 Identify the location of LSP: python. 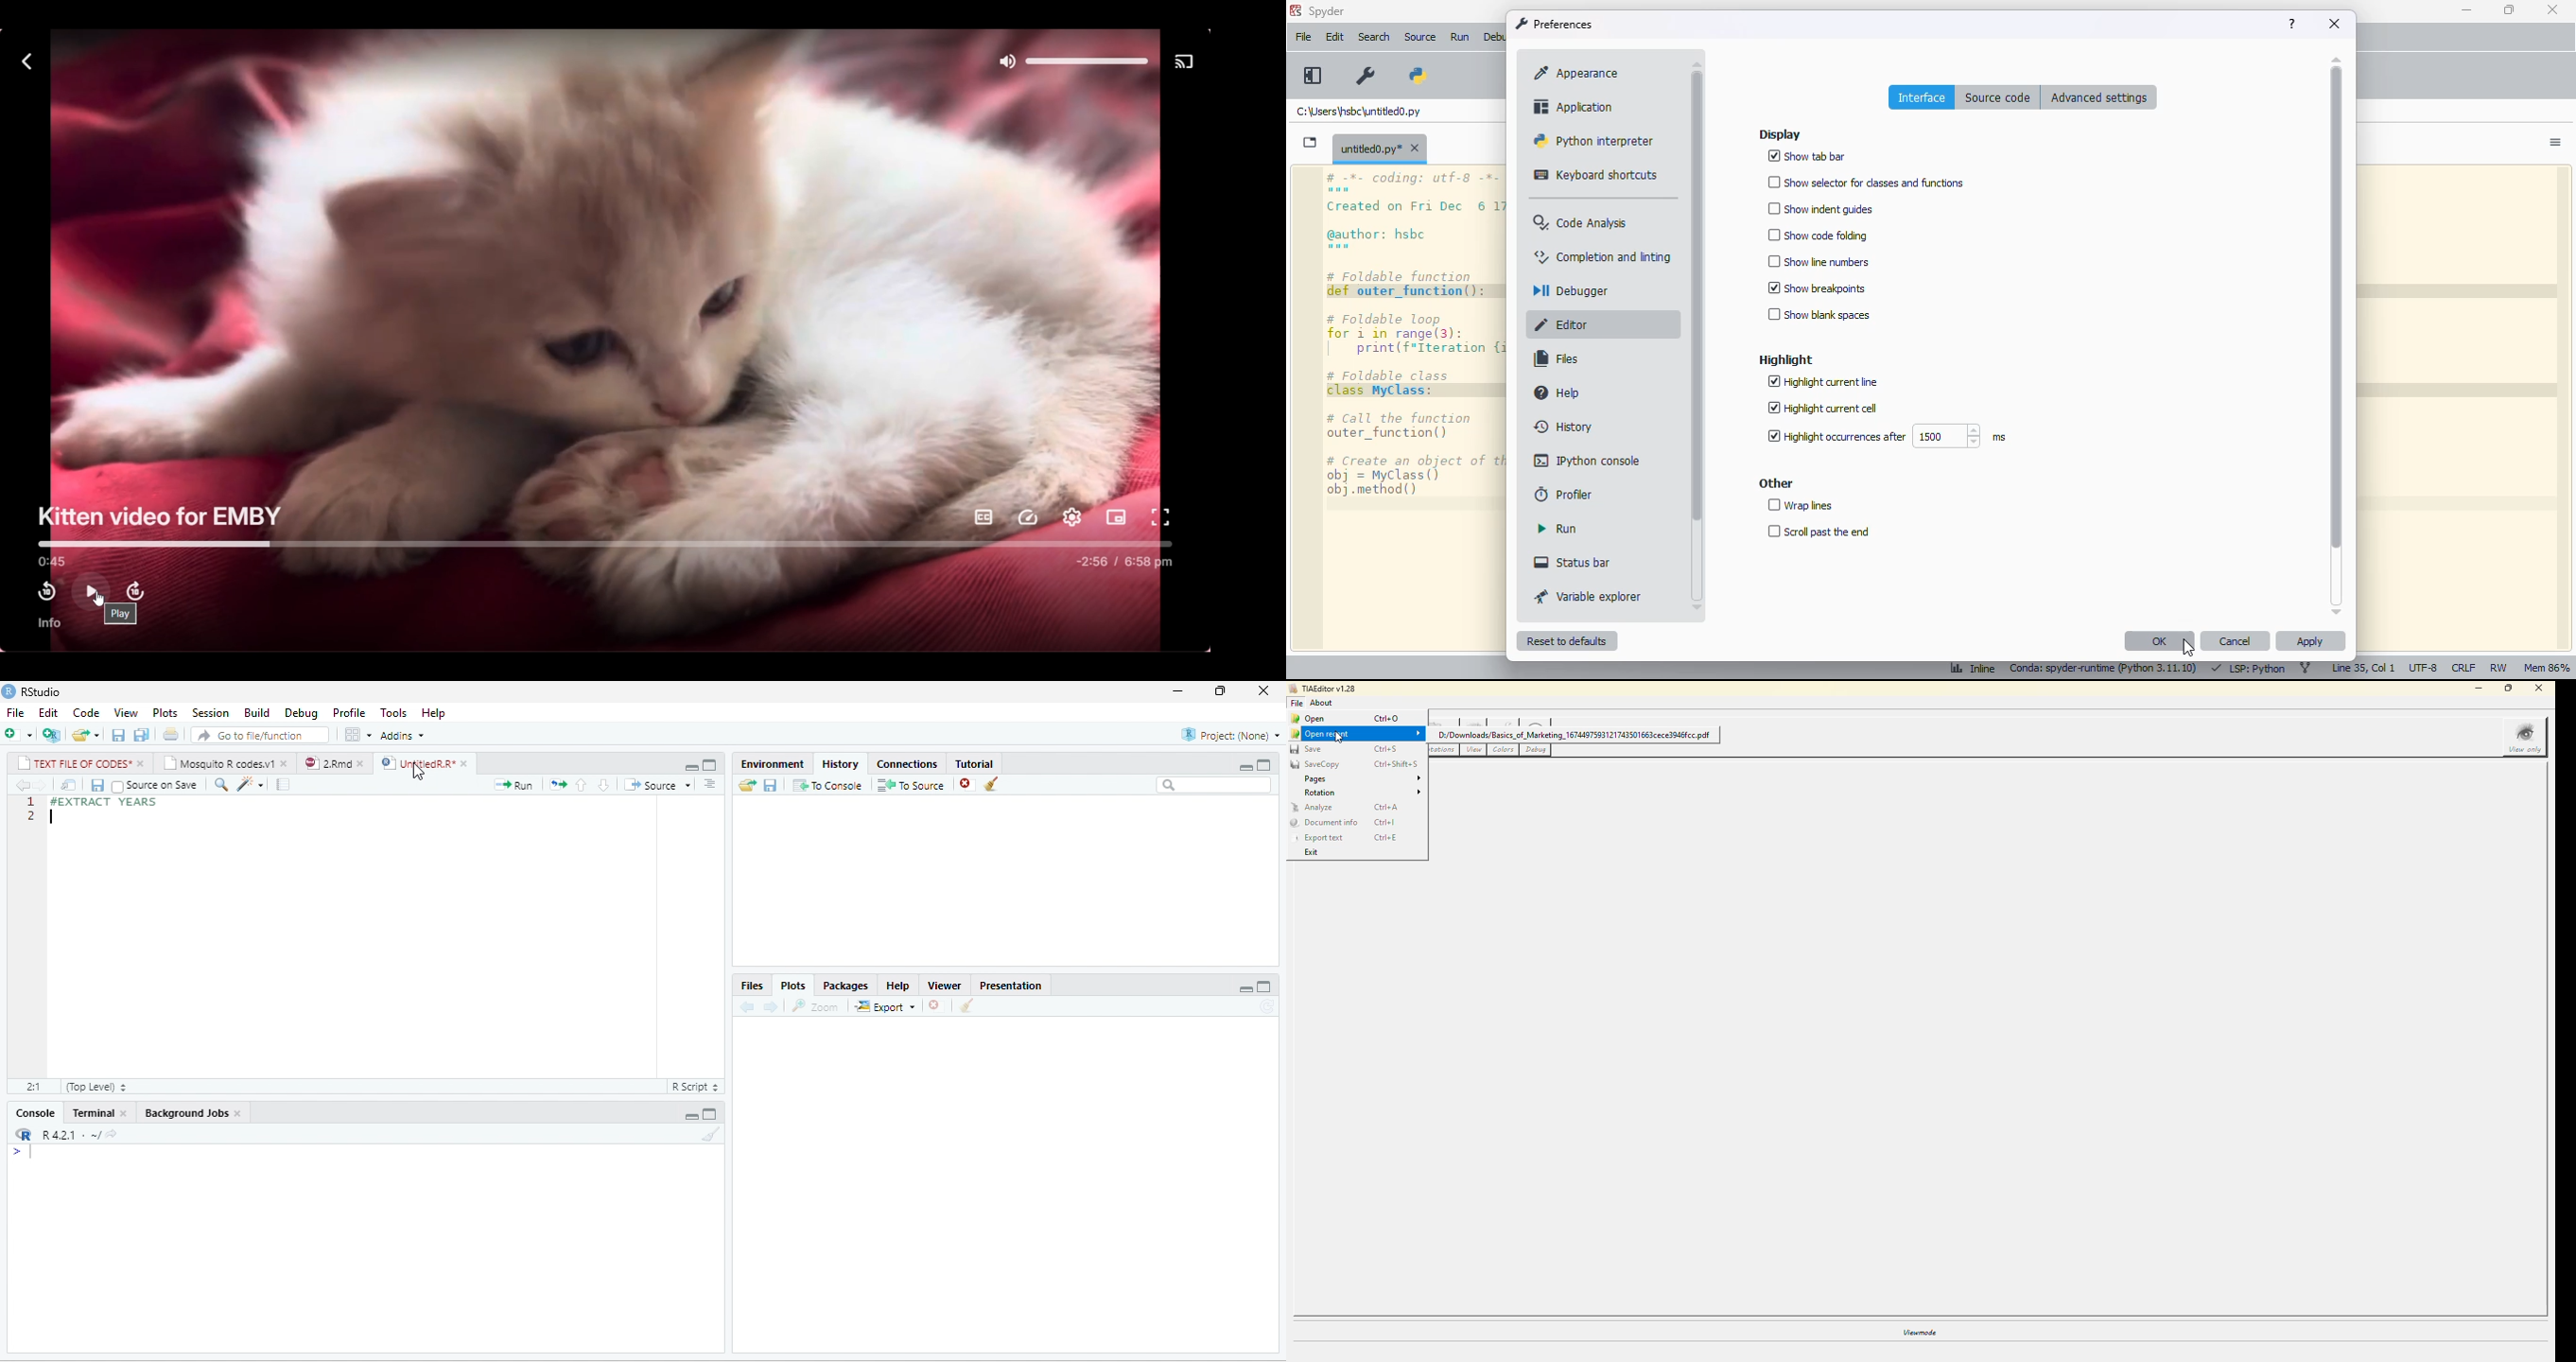
(2248, 670).